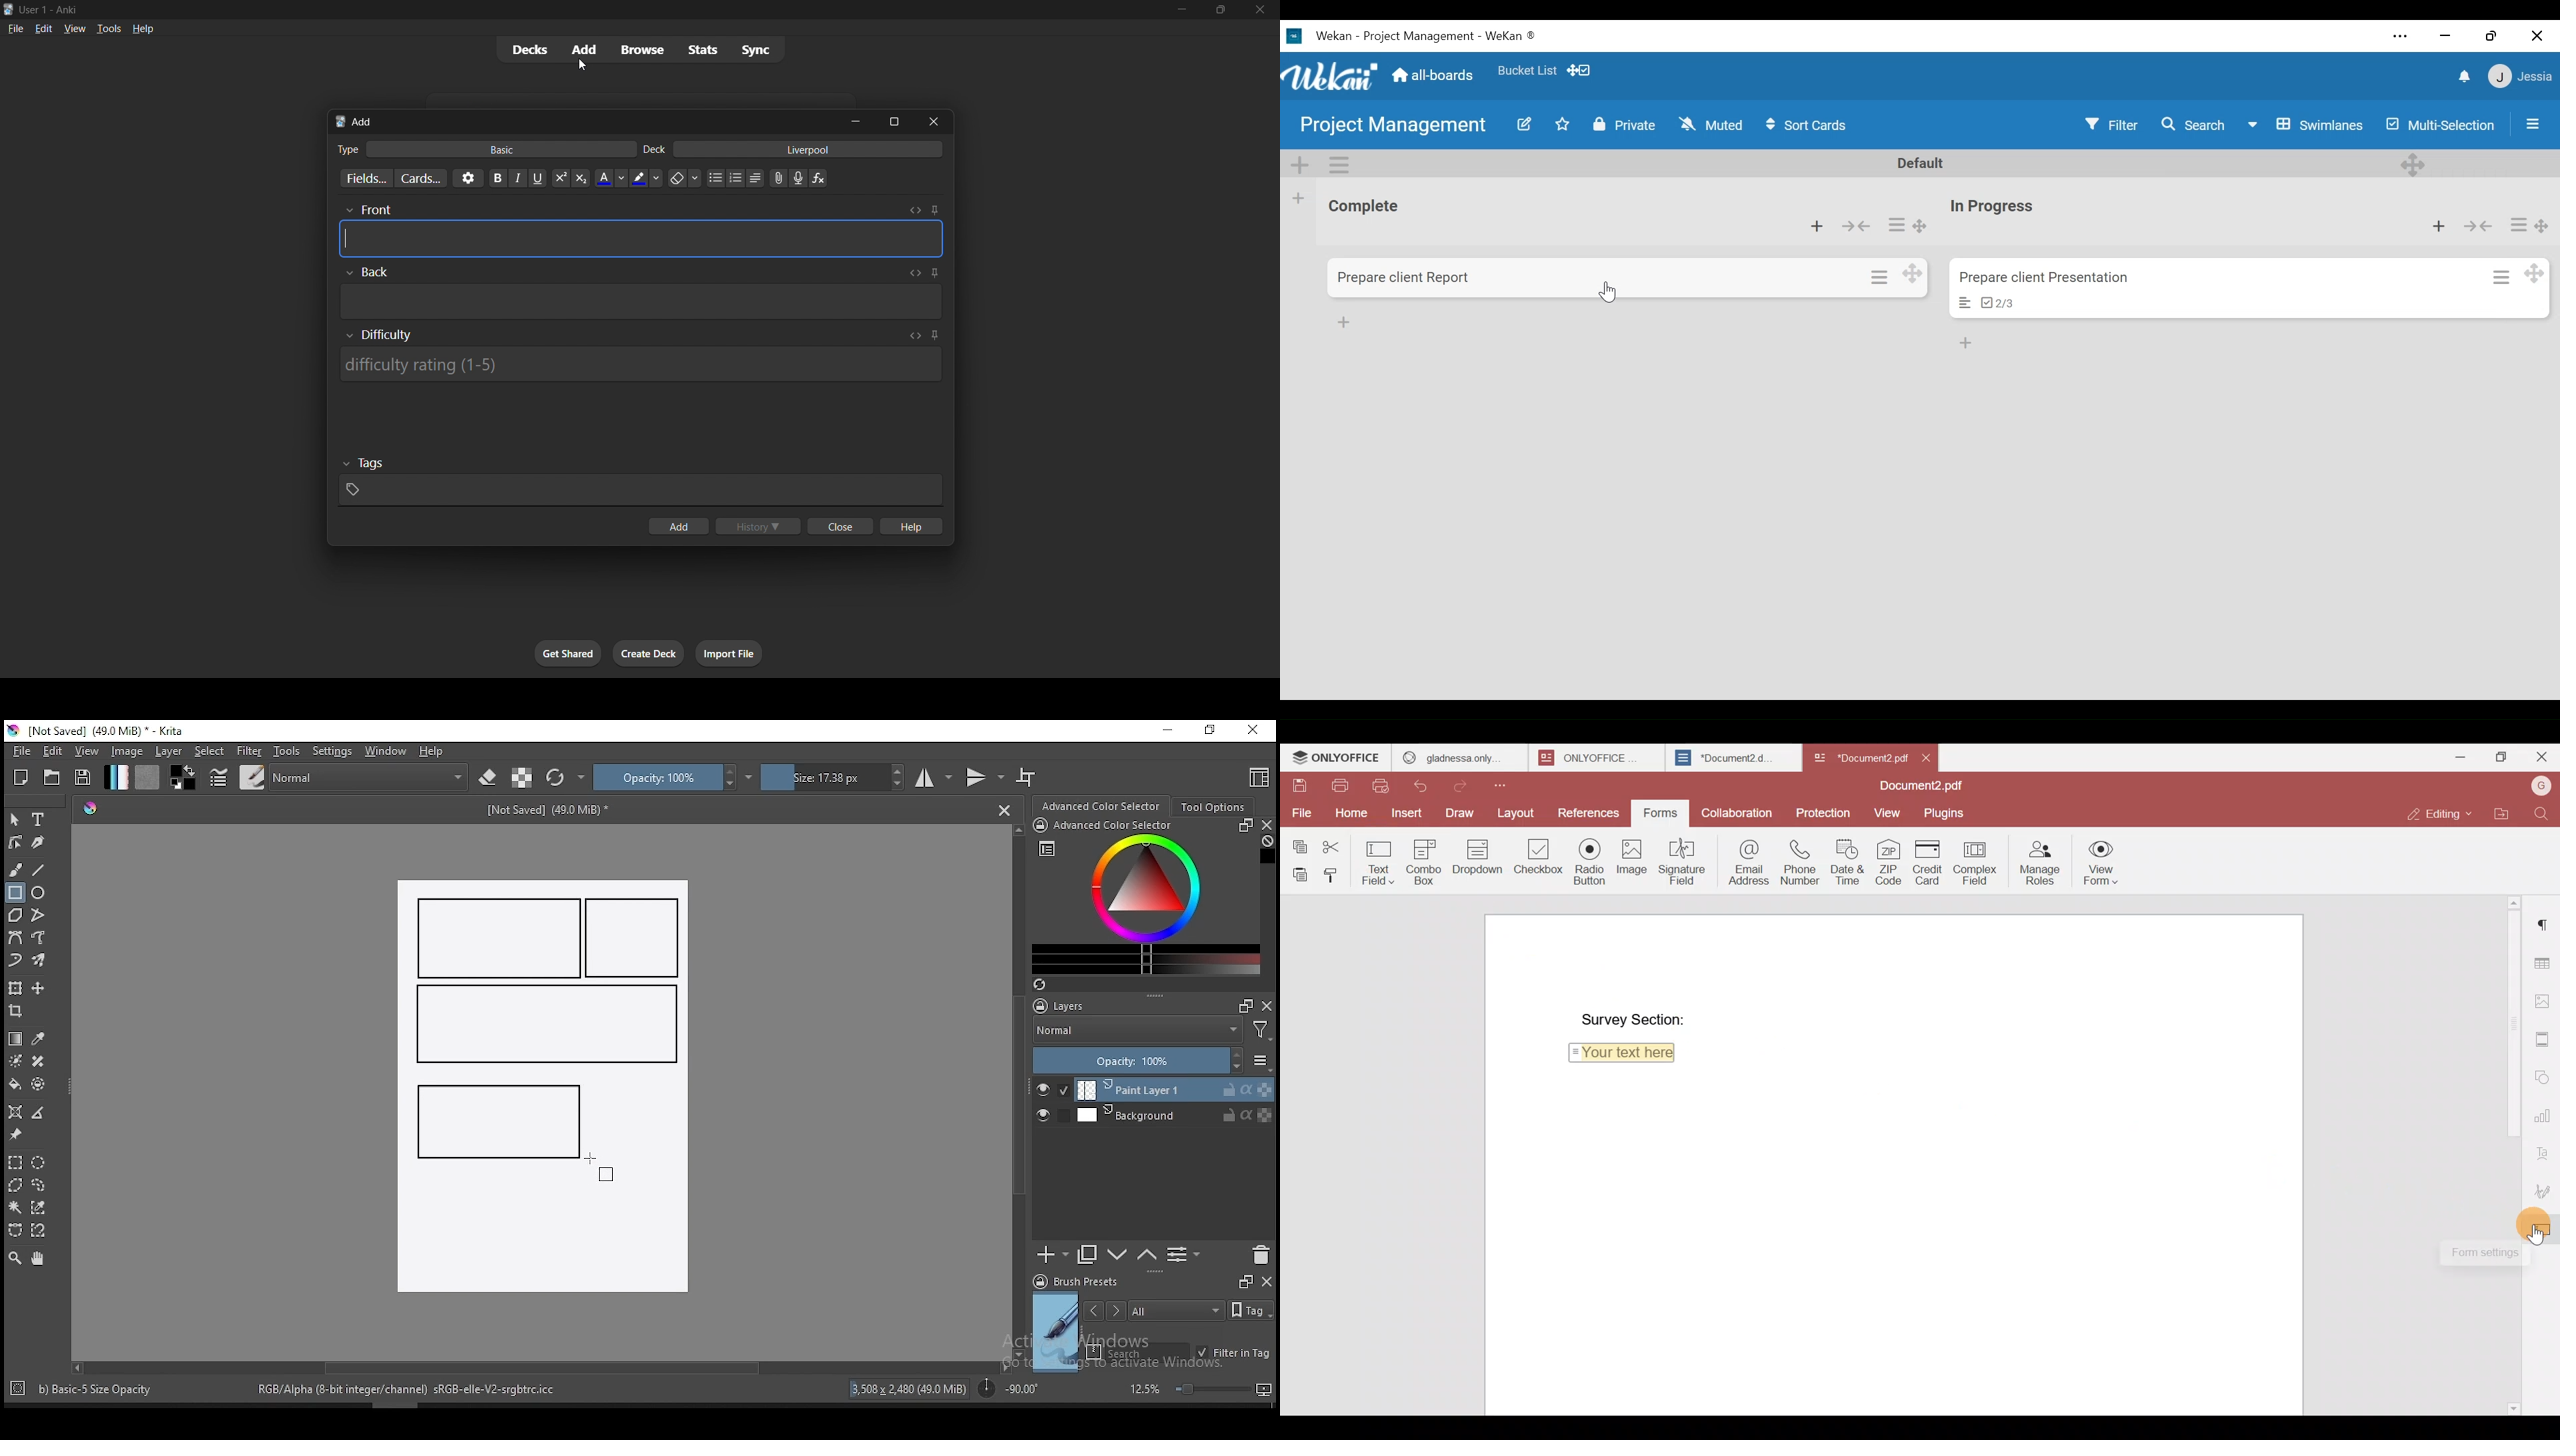 The height and width of the screenshot is (1456, 2576). Describe the element at coordinates (1966, 343) in the screenshot. I see `Add card at the bottom of the list` at that location.